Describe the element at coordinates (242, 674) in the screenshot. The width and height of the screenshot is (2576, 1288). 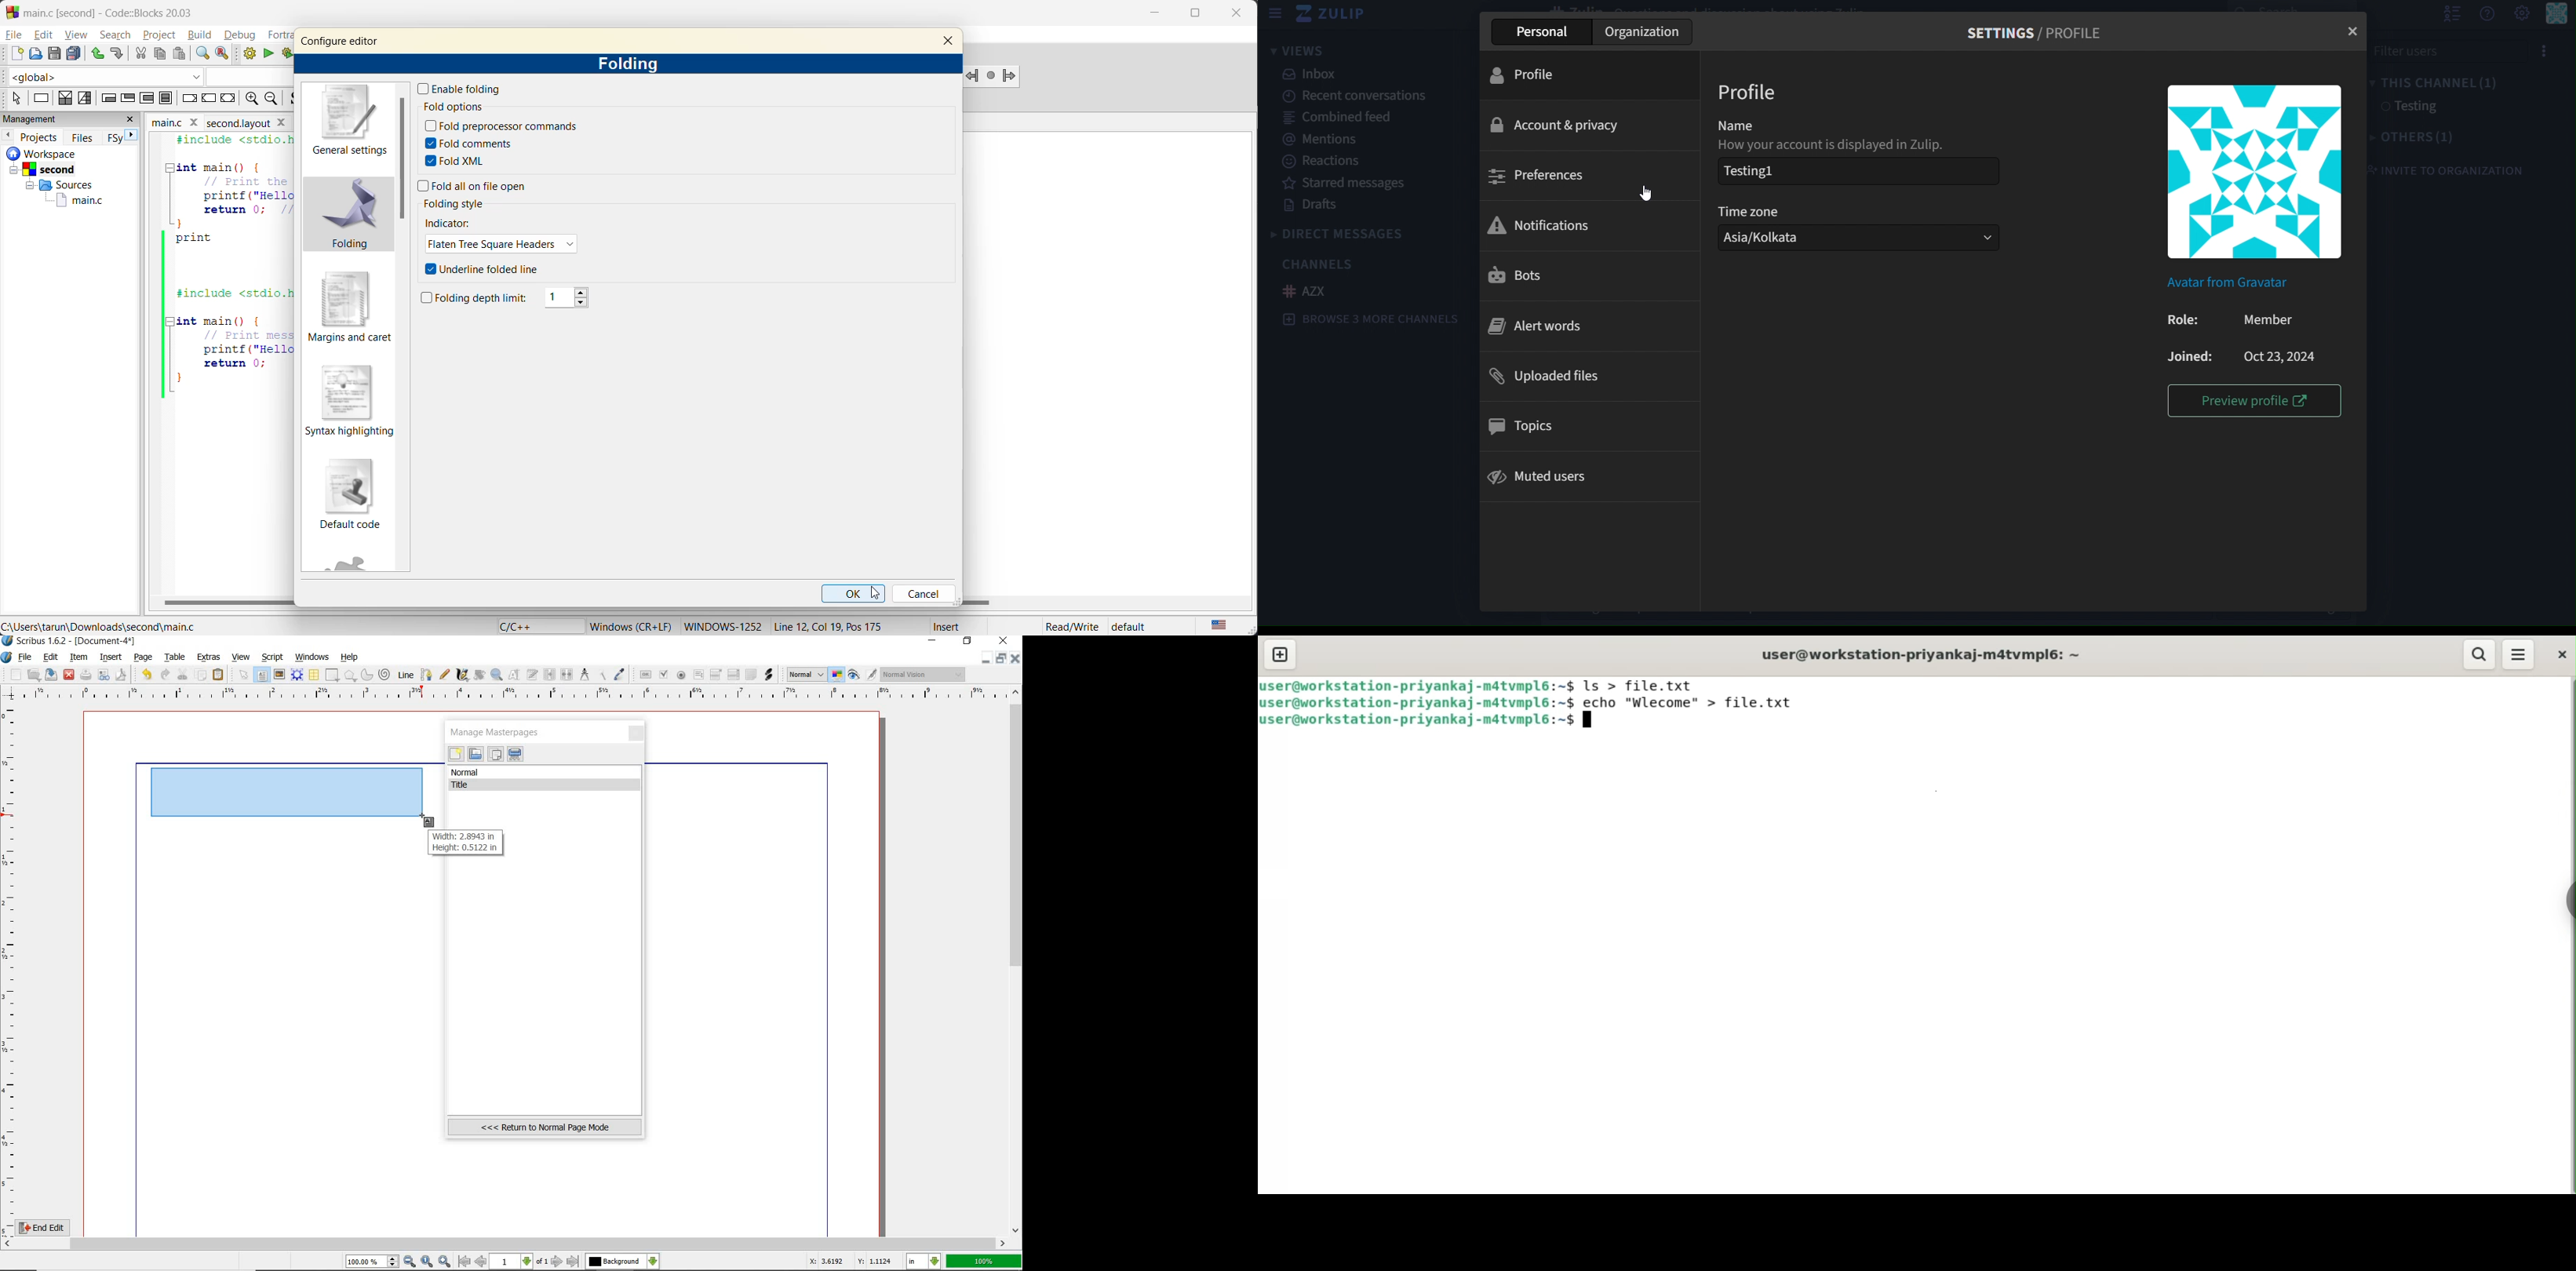
I see `select` at that location.